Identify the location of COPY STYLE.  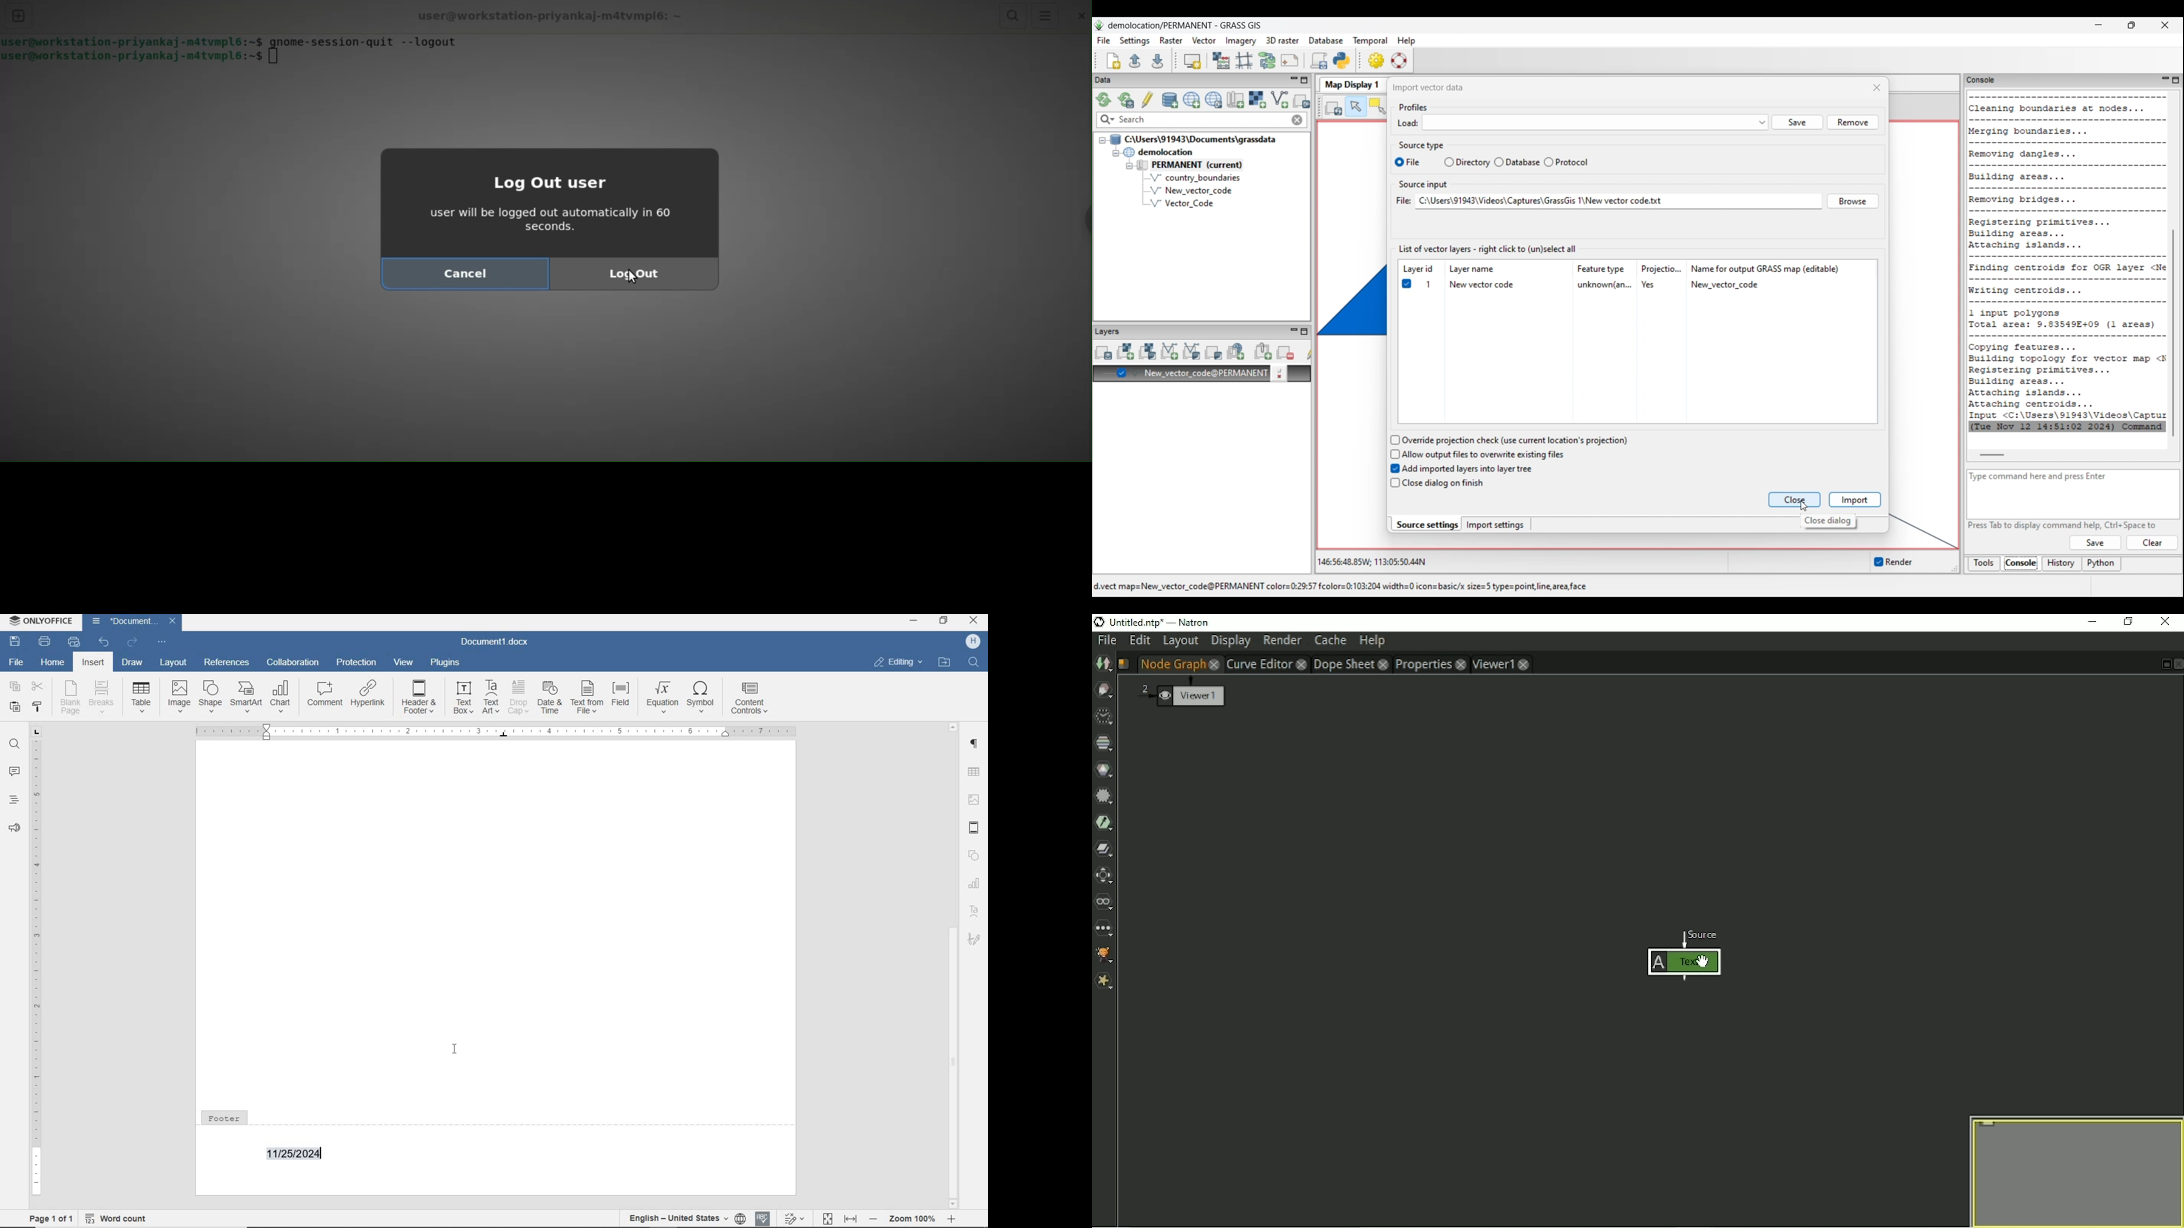
(36, 708).